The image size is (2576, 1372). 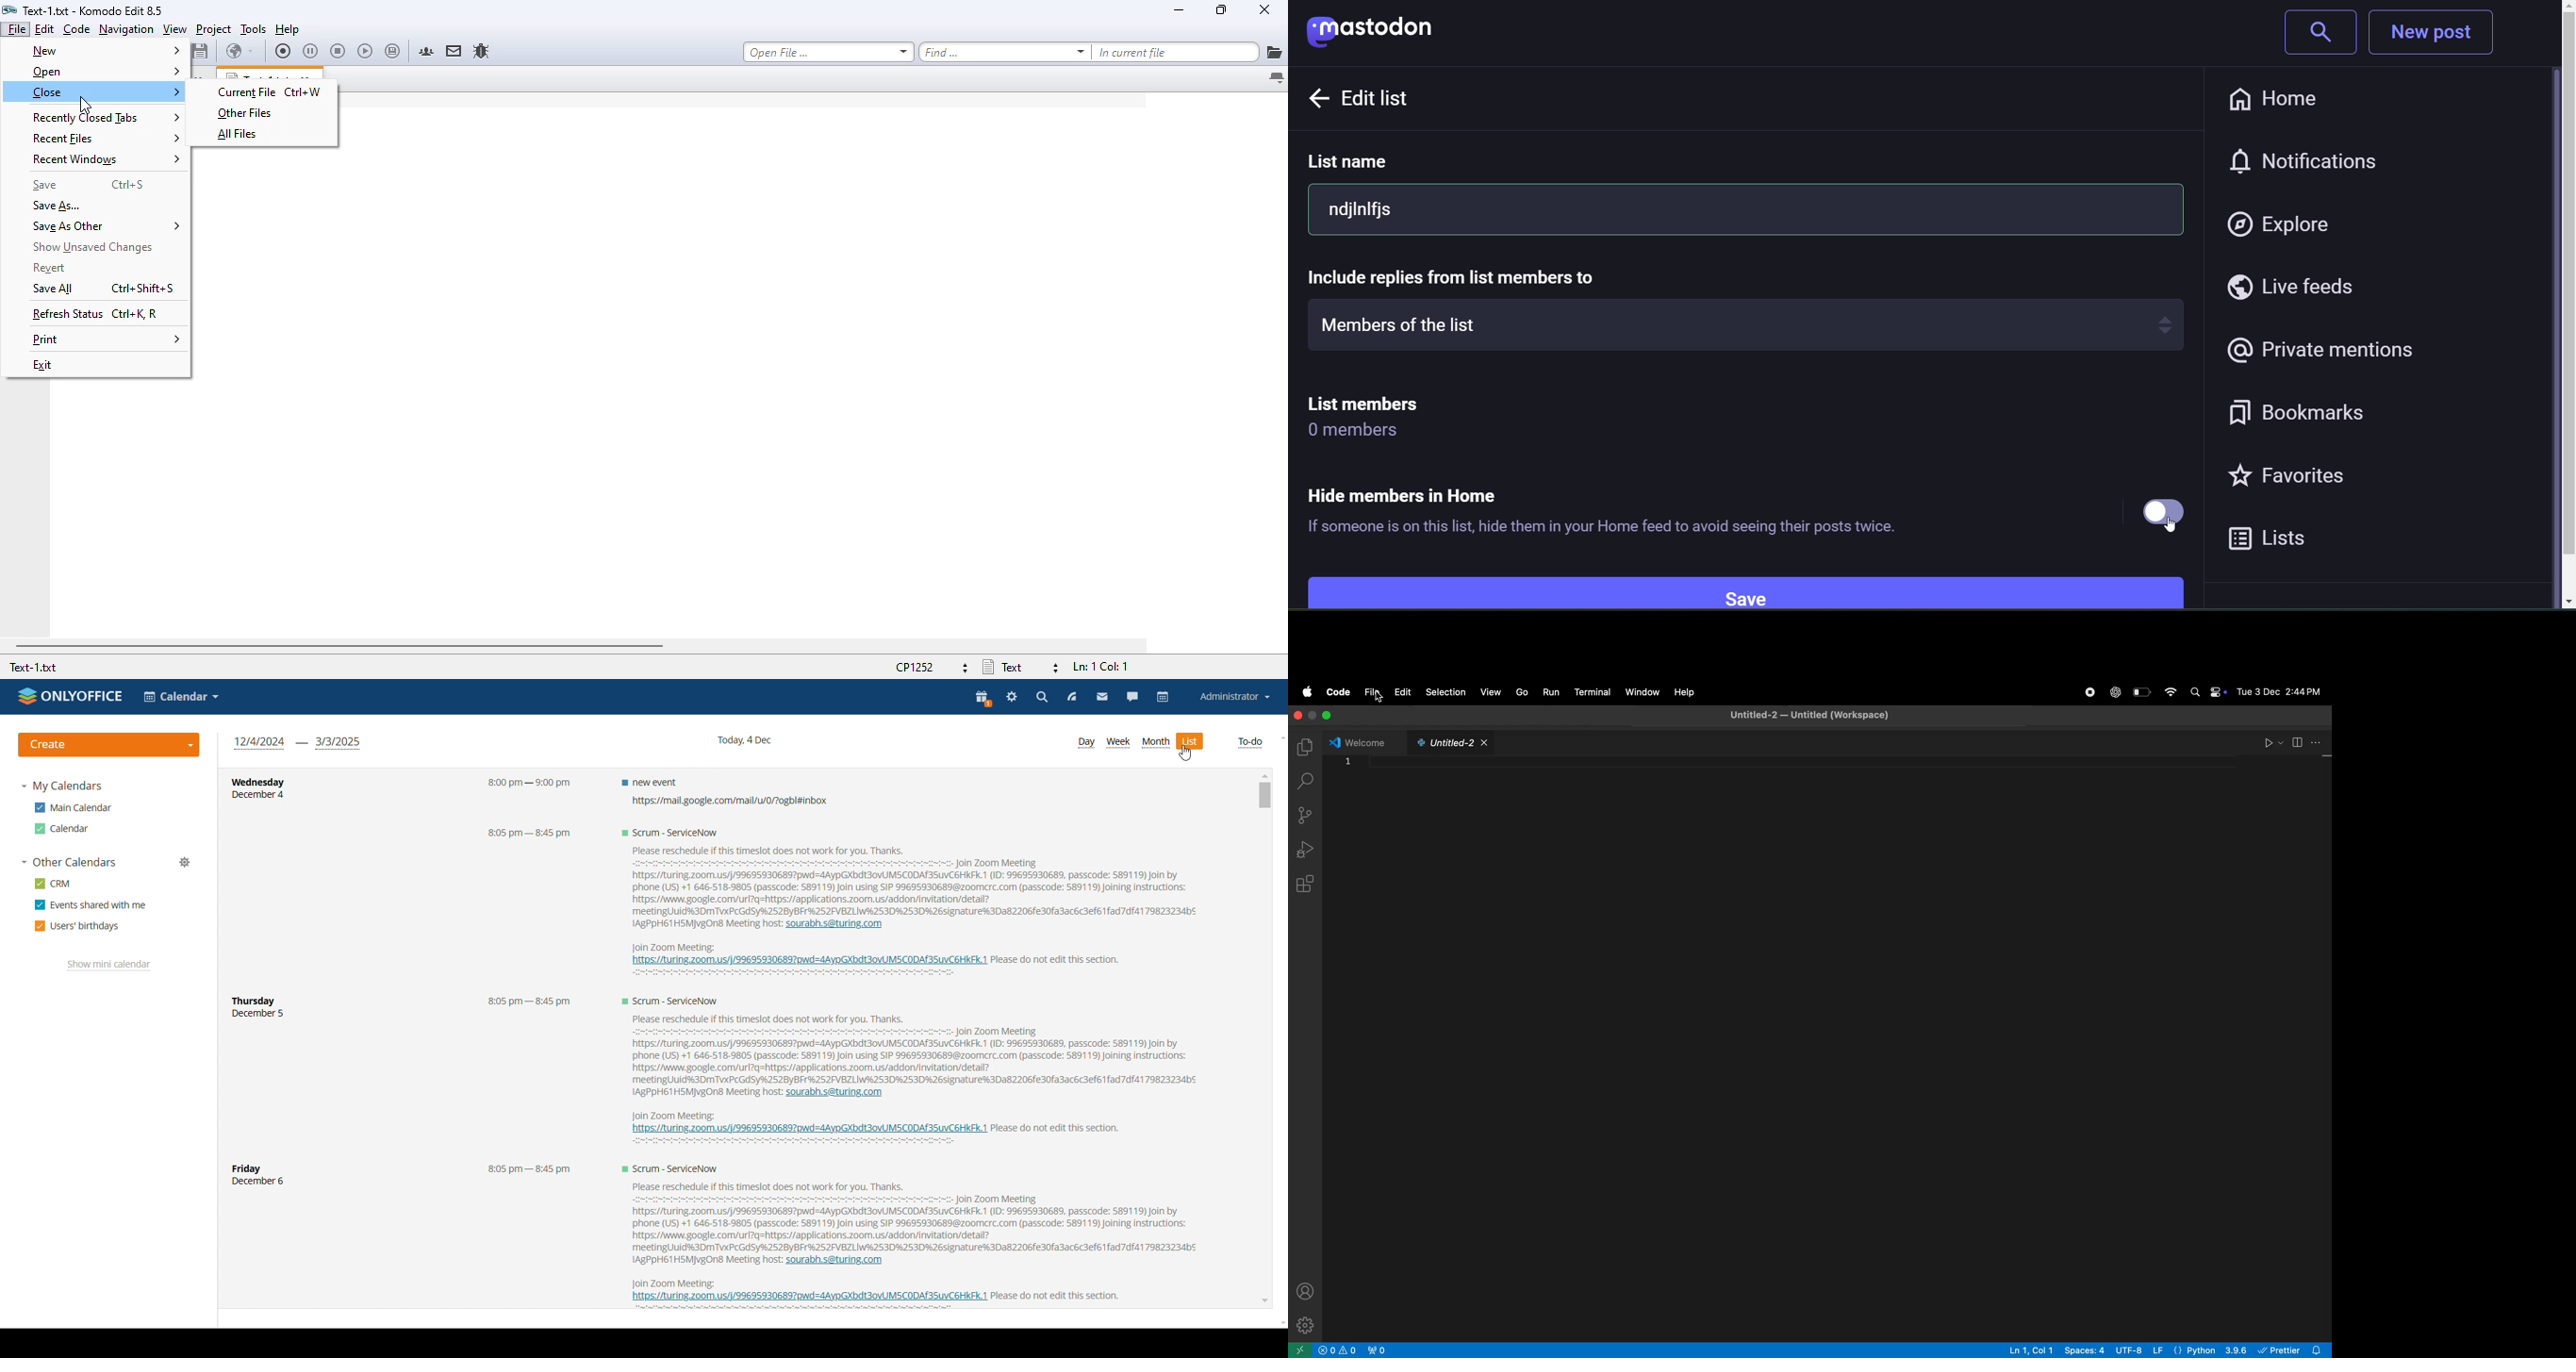 I want to click on scrollbar, so click(x=1260, y=975).